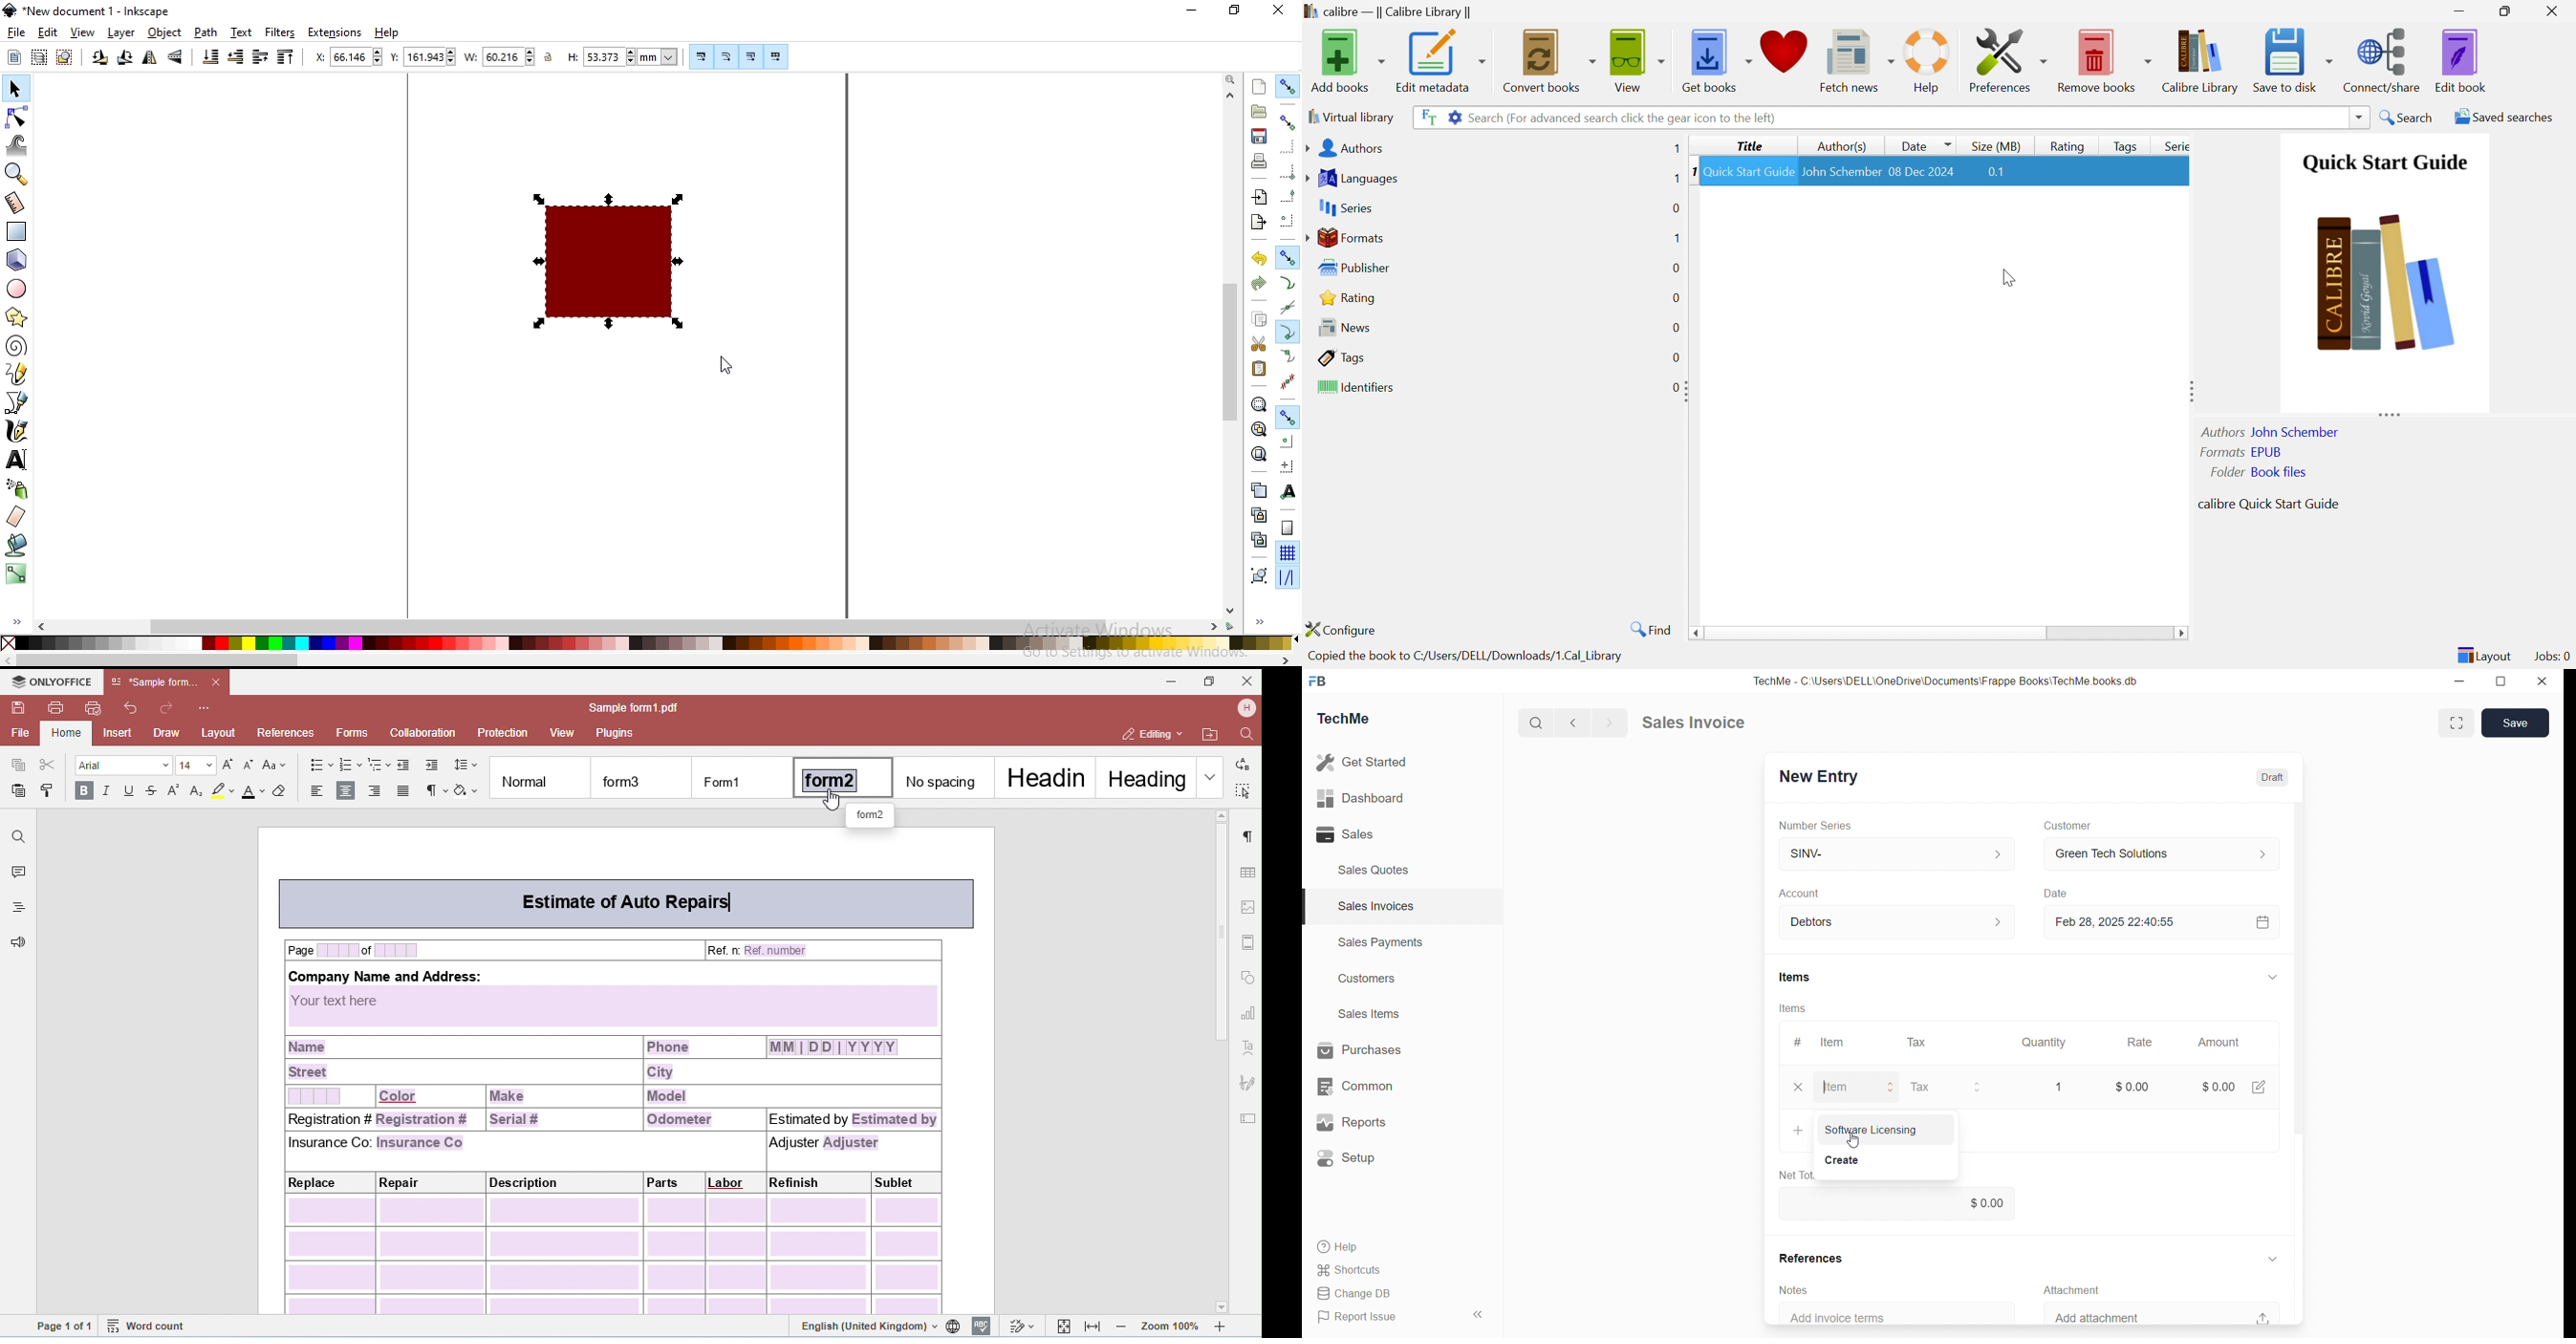 The height and width of the screenshot is (1344, 2576). Describe the element at coordinates (1784, 56) in the screenshot. I see `Donate to support Calibre` at that location.